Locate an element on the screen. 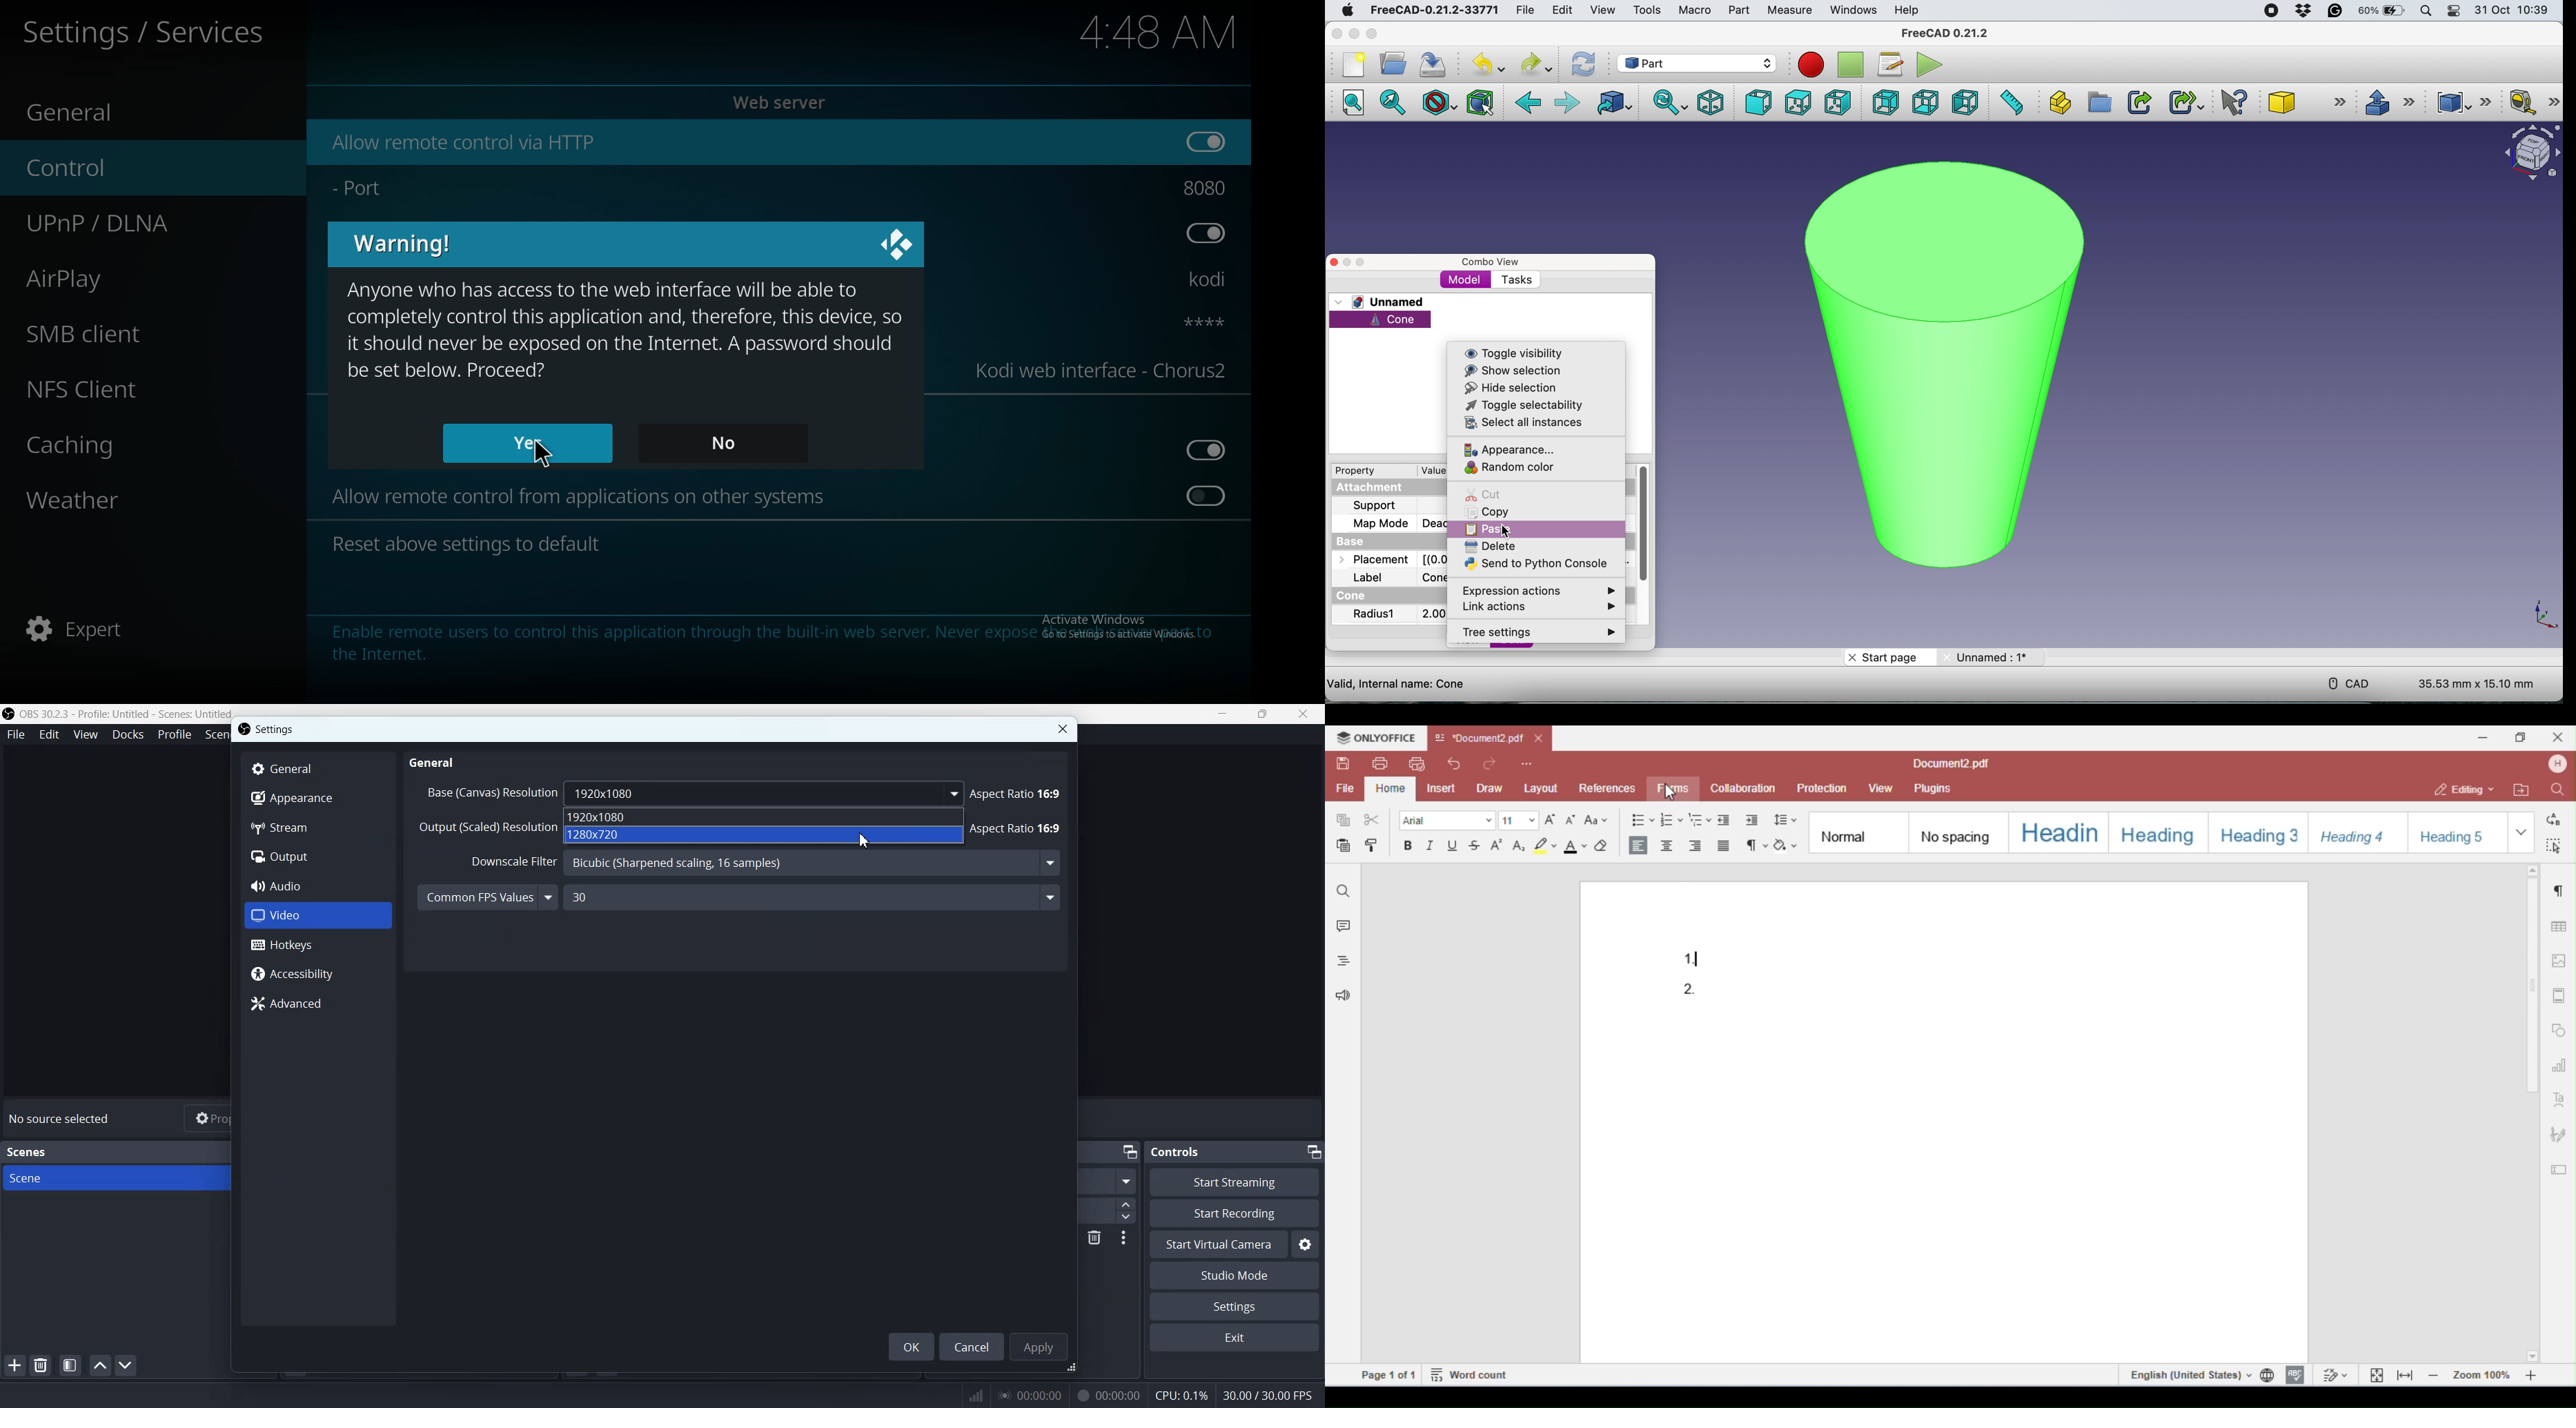 This screenshot has width=2576, height=1428. warning message is located at coordinates (627, 327).